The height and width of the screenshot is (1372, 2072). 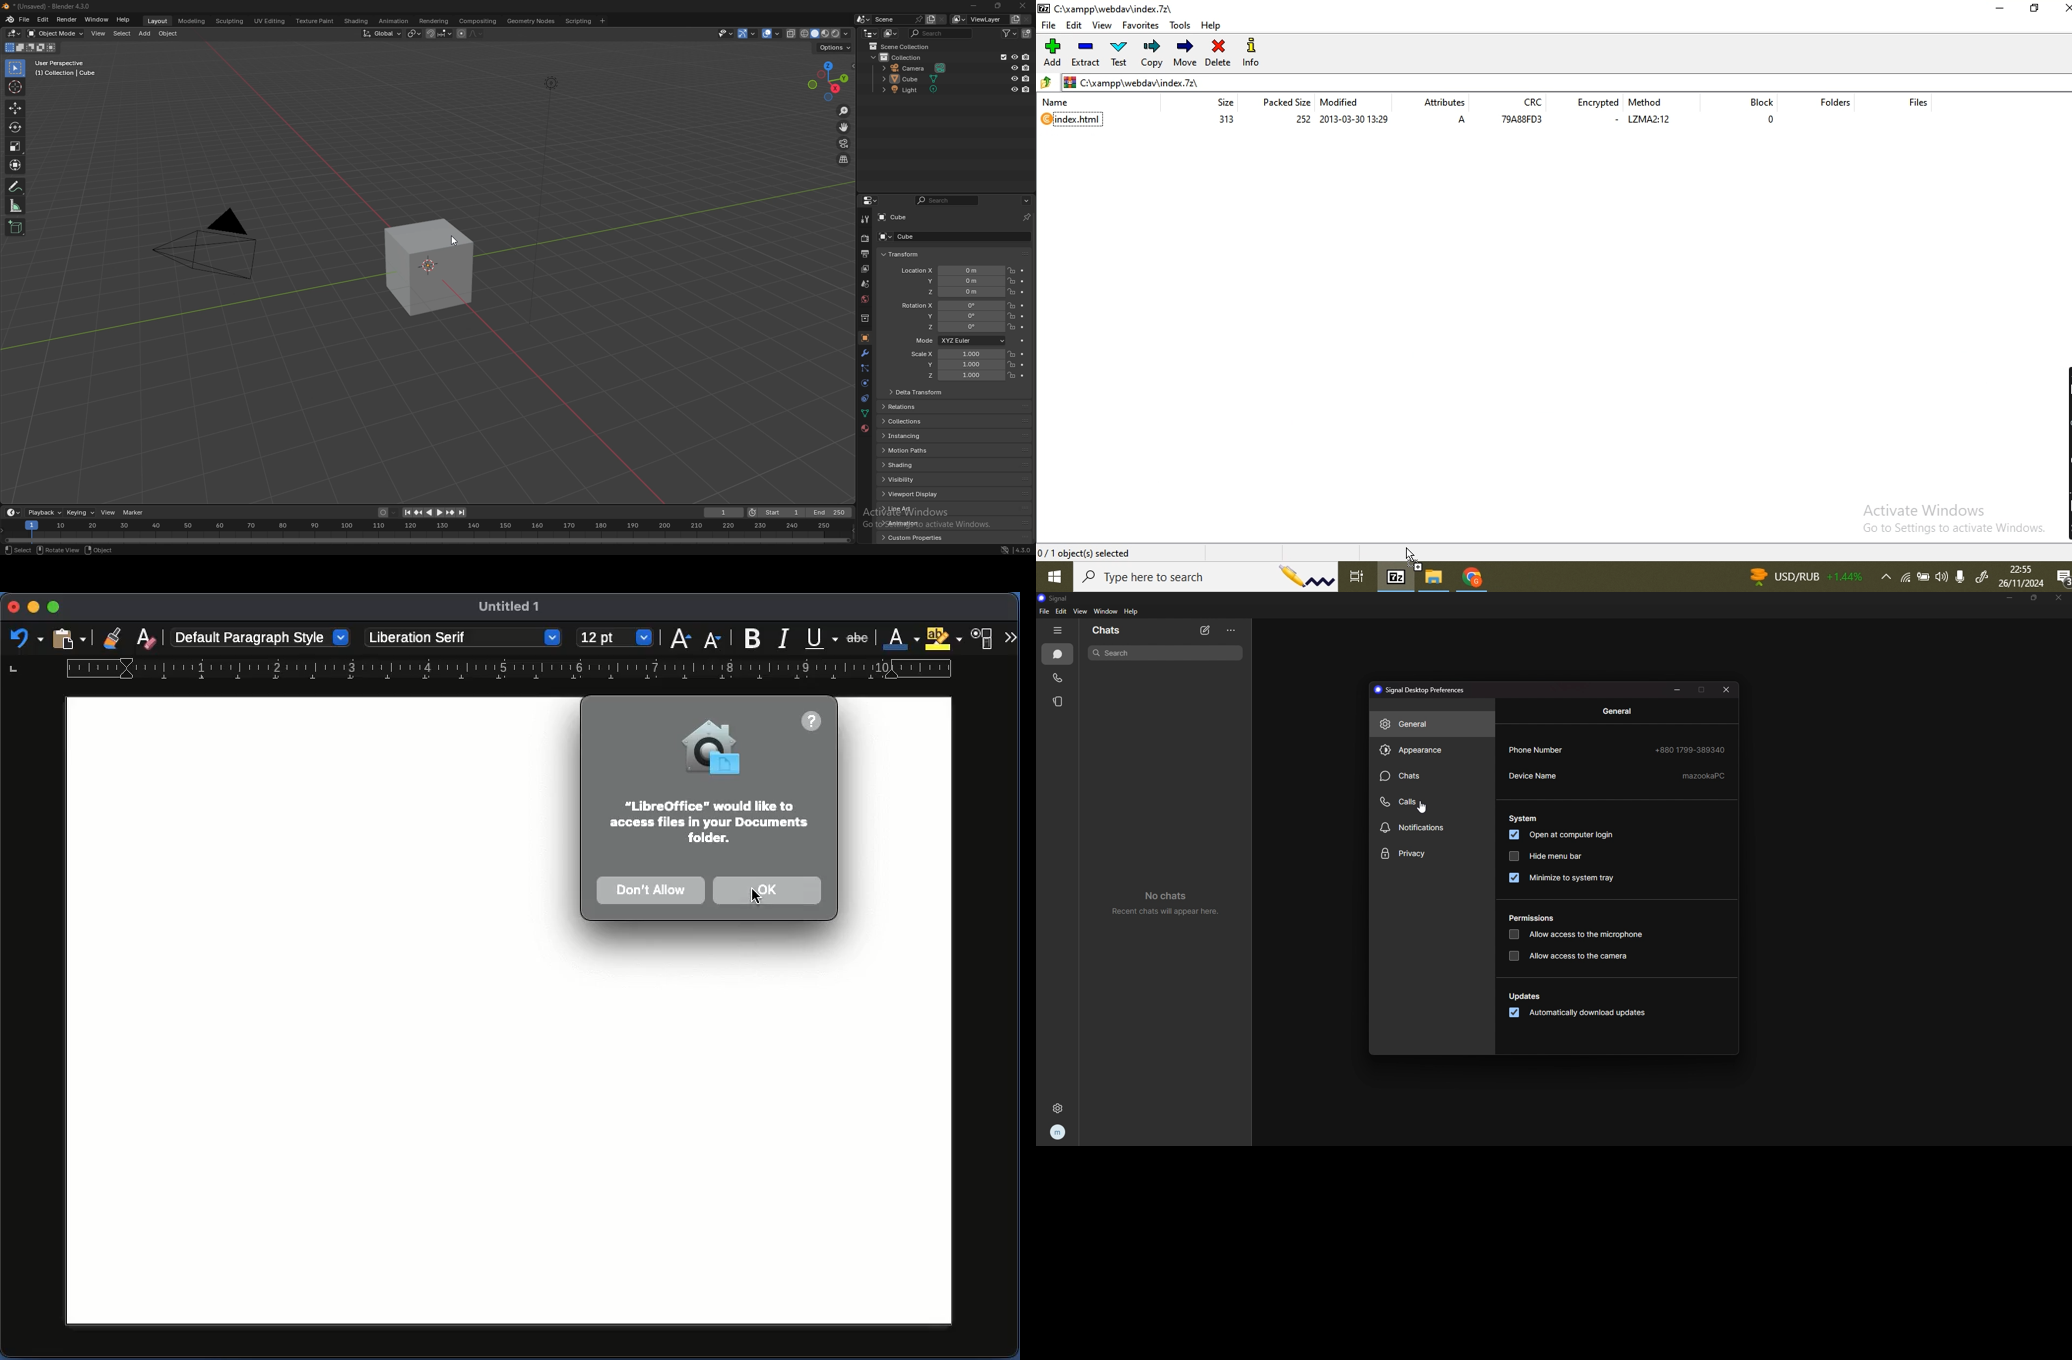 What do you see at coordinates (1472, 579) in the screenshot?
I see `chrome` at bounding box center [1472, 579].